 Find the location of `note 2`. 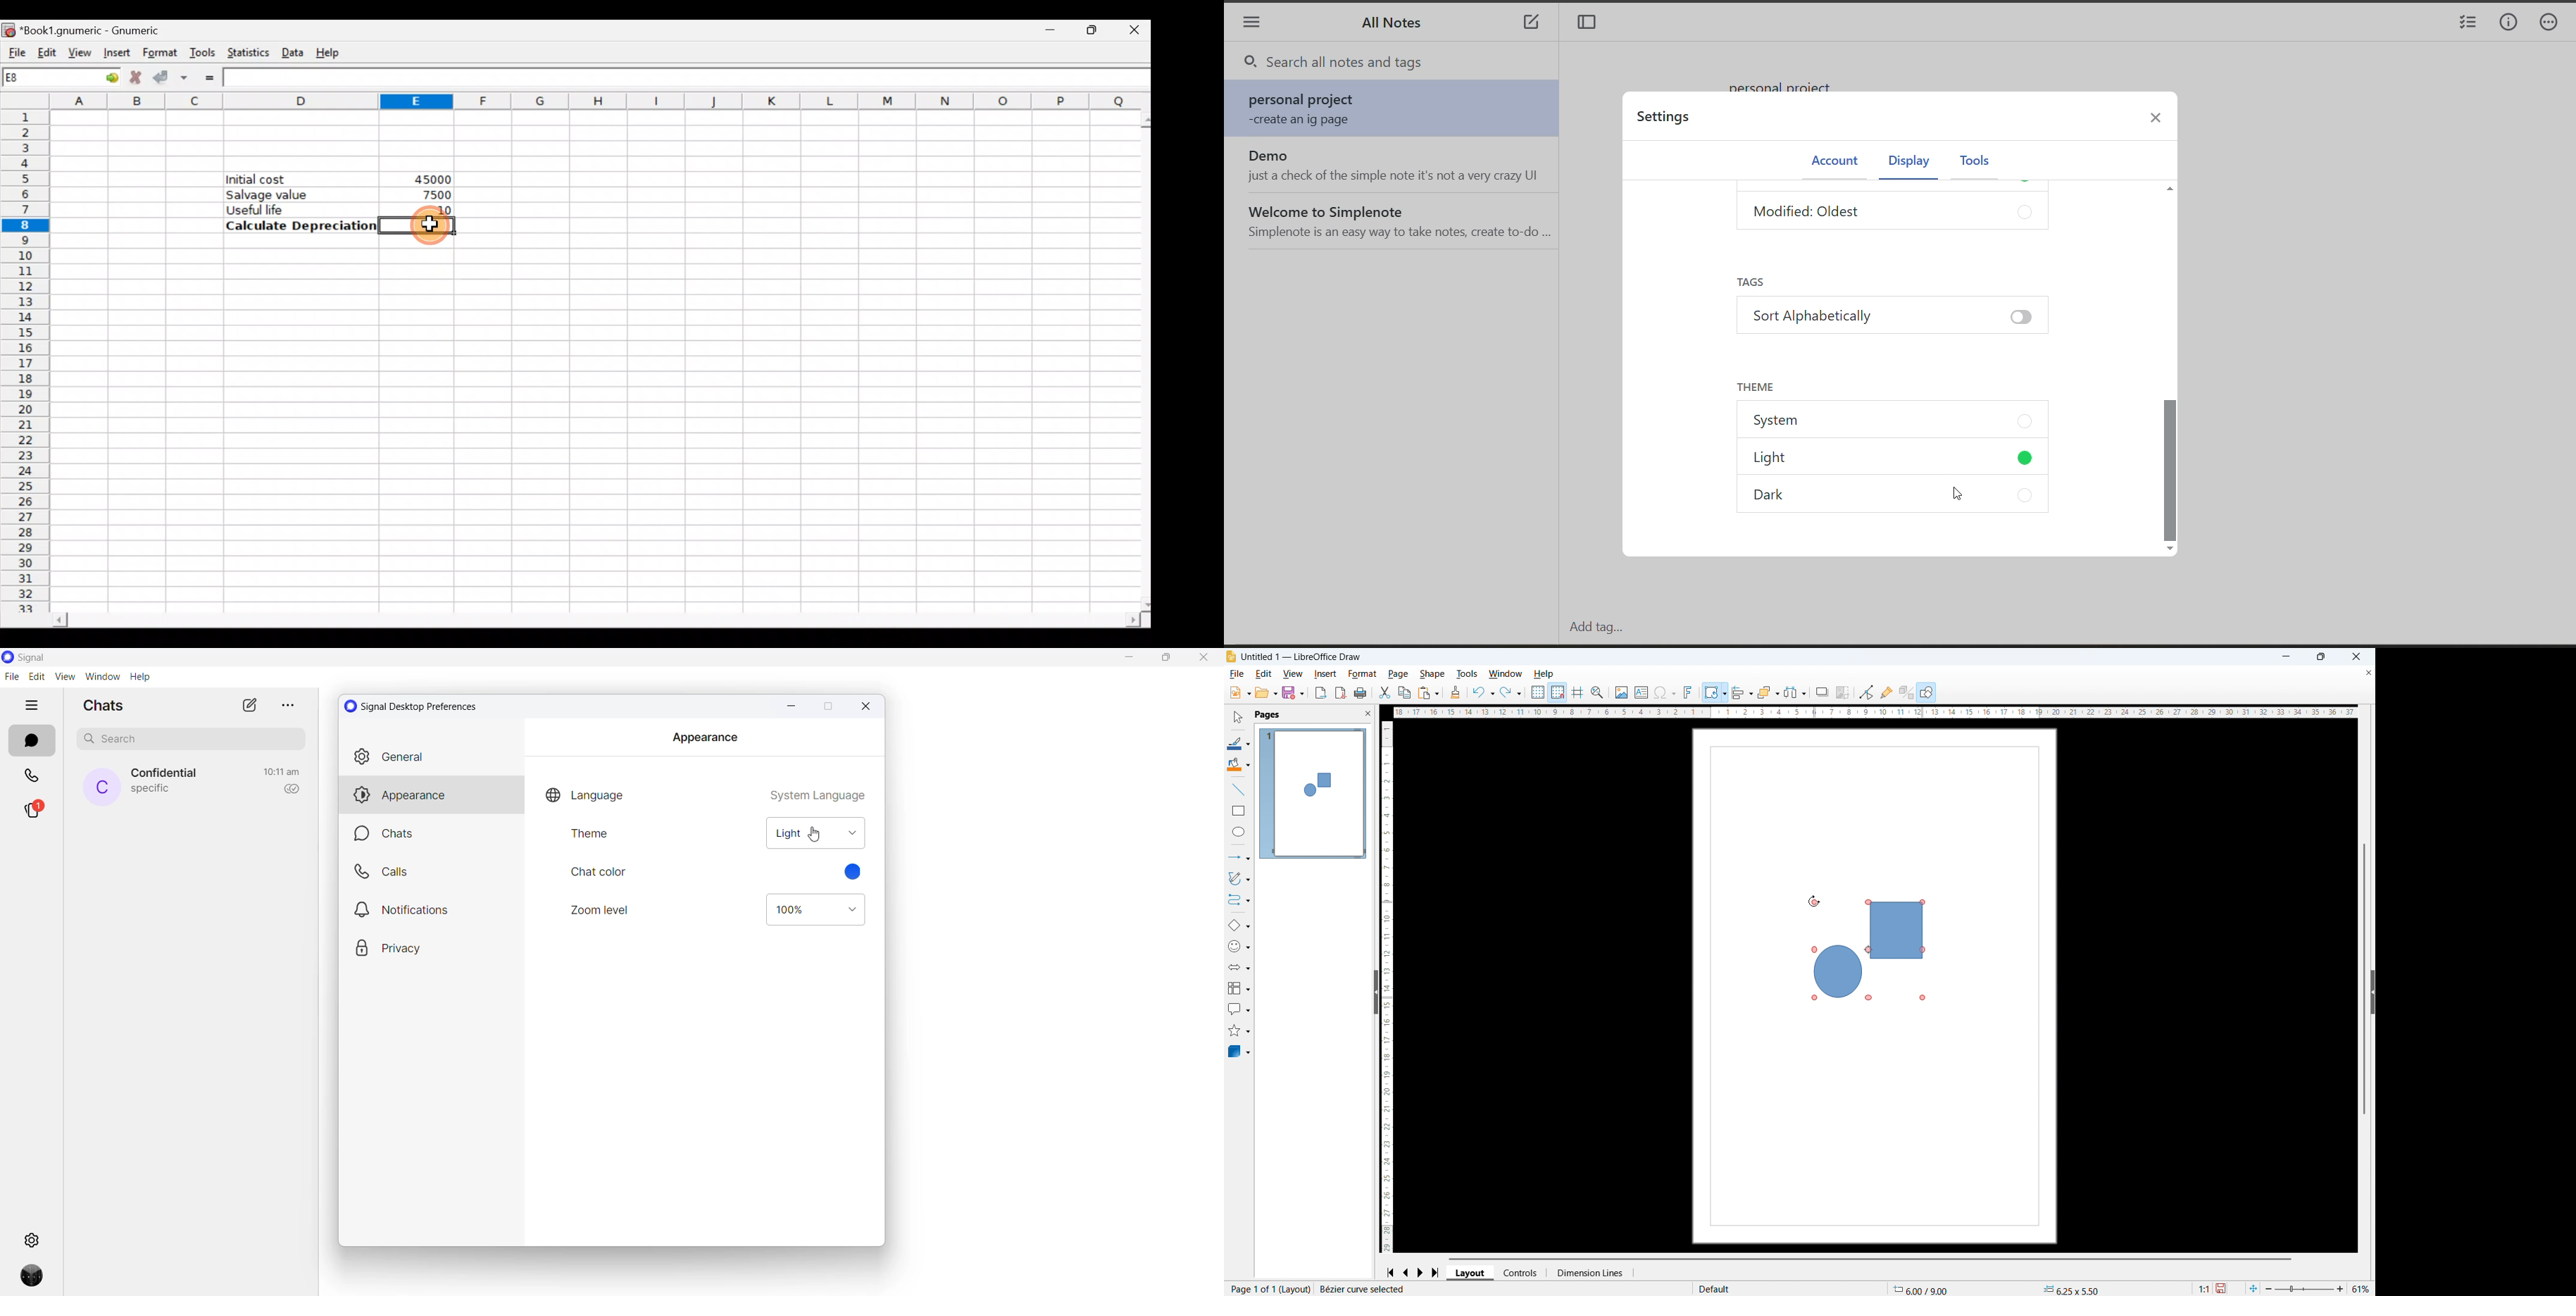

note 2 is located at coordinates (1396, 166).